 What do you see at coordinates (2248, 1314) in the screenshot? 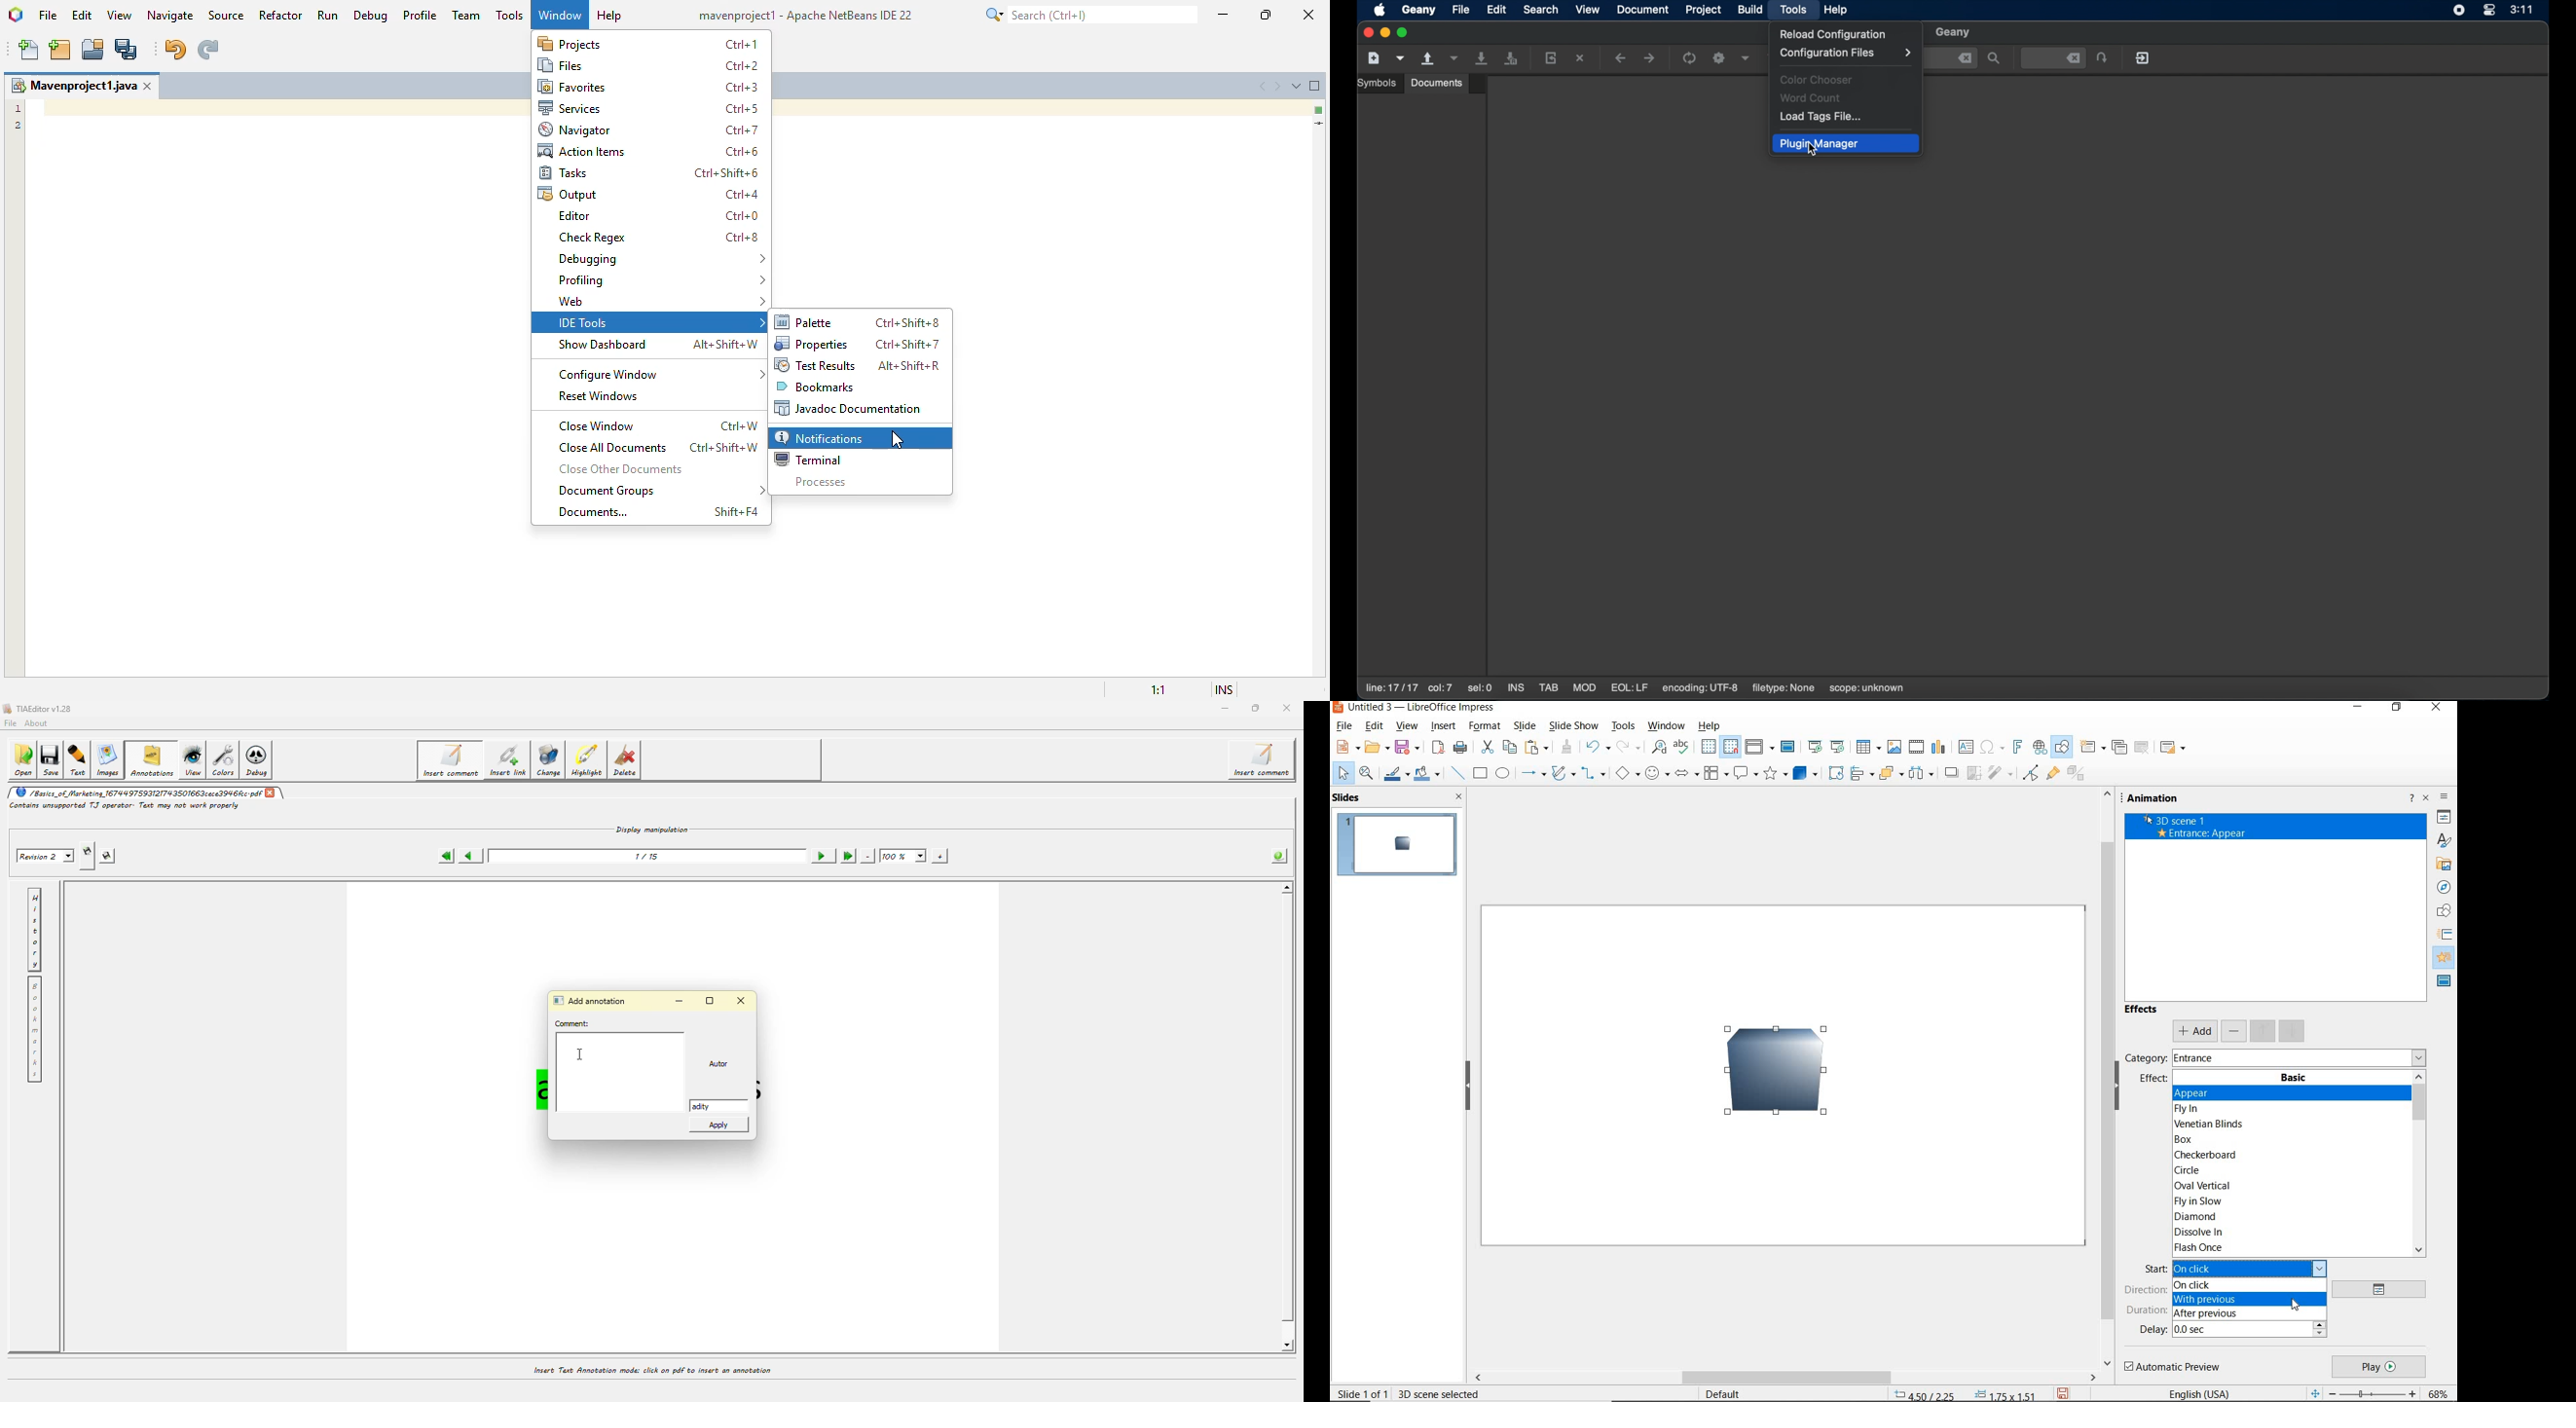
I see `AFTER PREVIOUS` at bounding box center [2248, 1314].